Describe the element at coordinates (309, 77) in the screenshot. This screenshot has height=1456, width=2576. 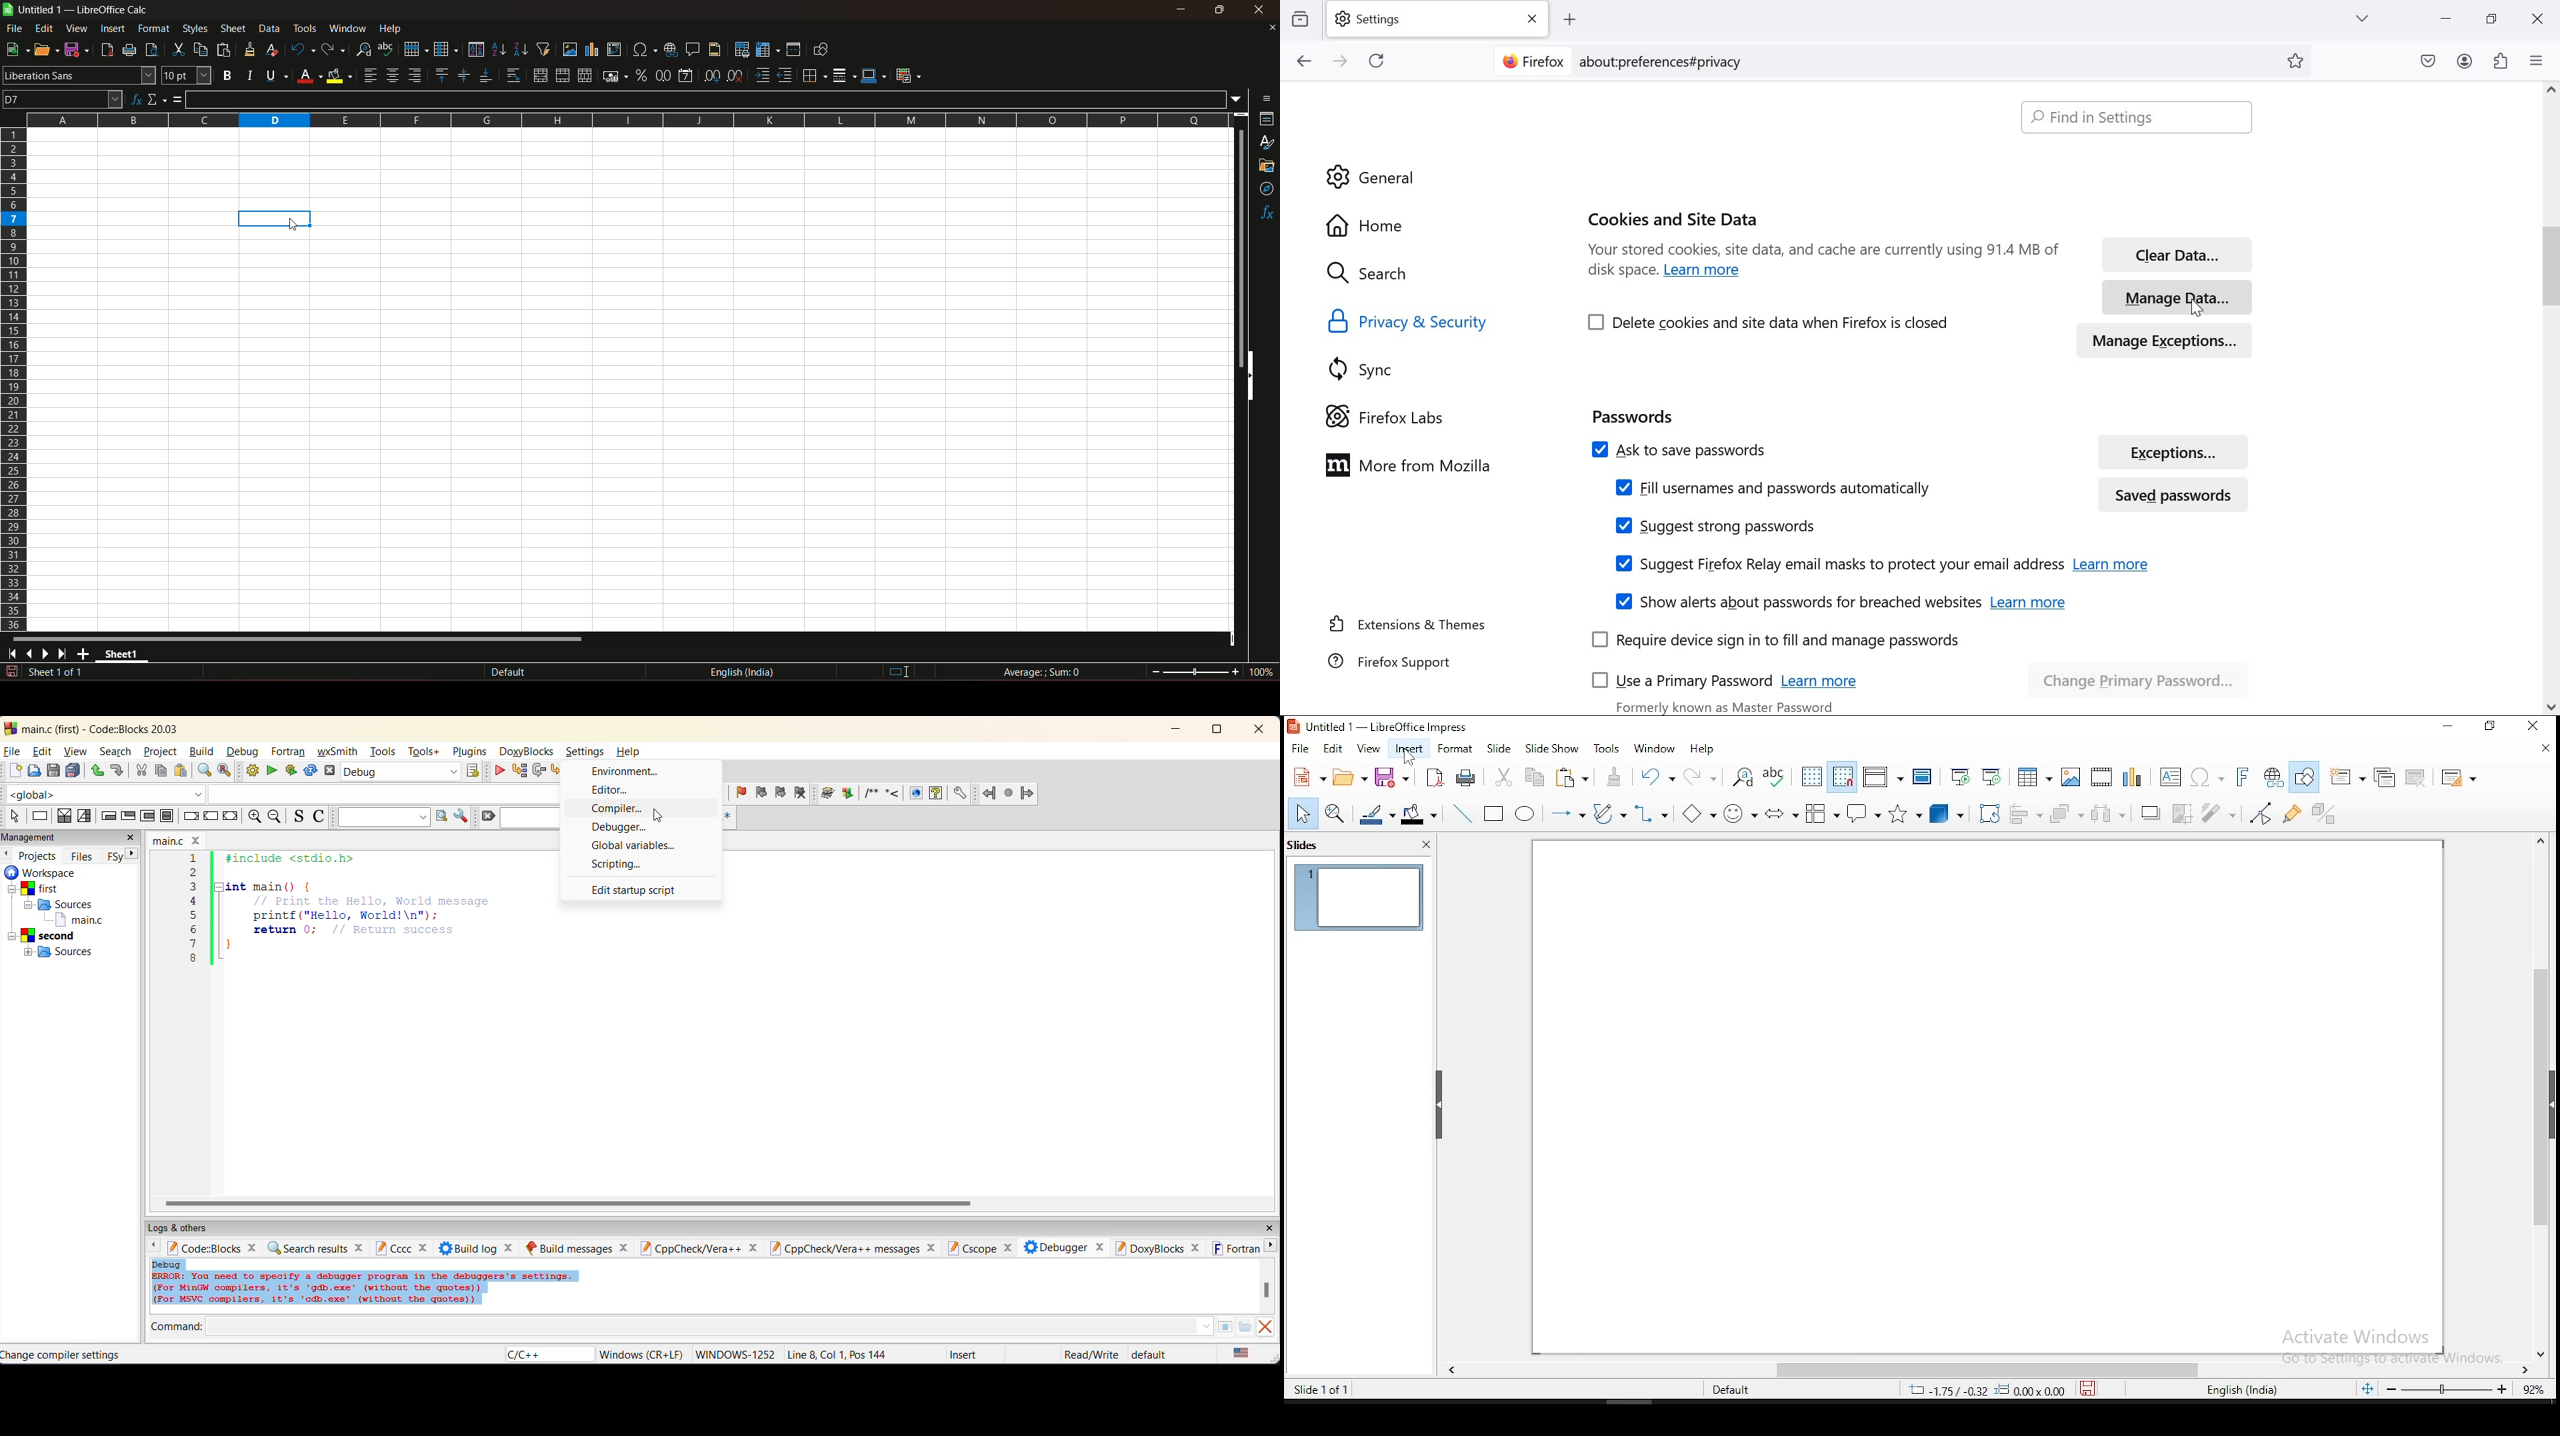
I see `font color` at that location.